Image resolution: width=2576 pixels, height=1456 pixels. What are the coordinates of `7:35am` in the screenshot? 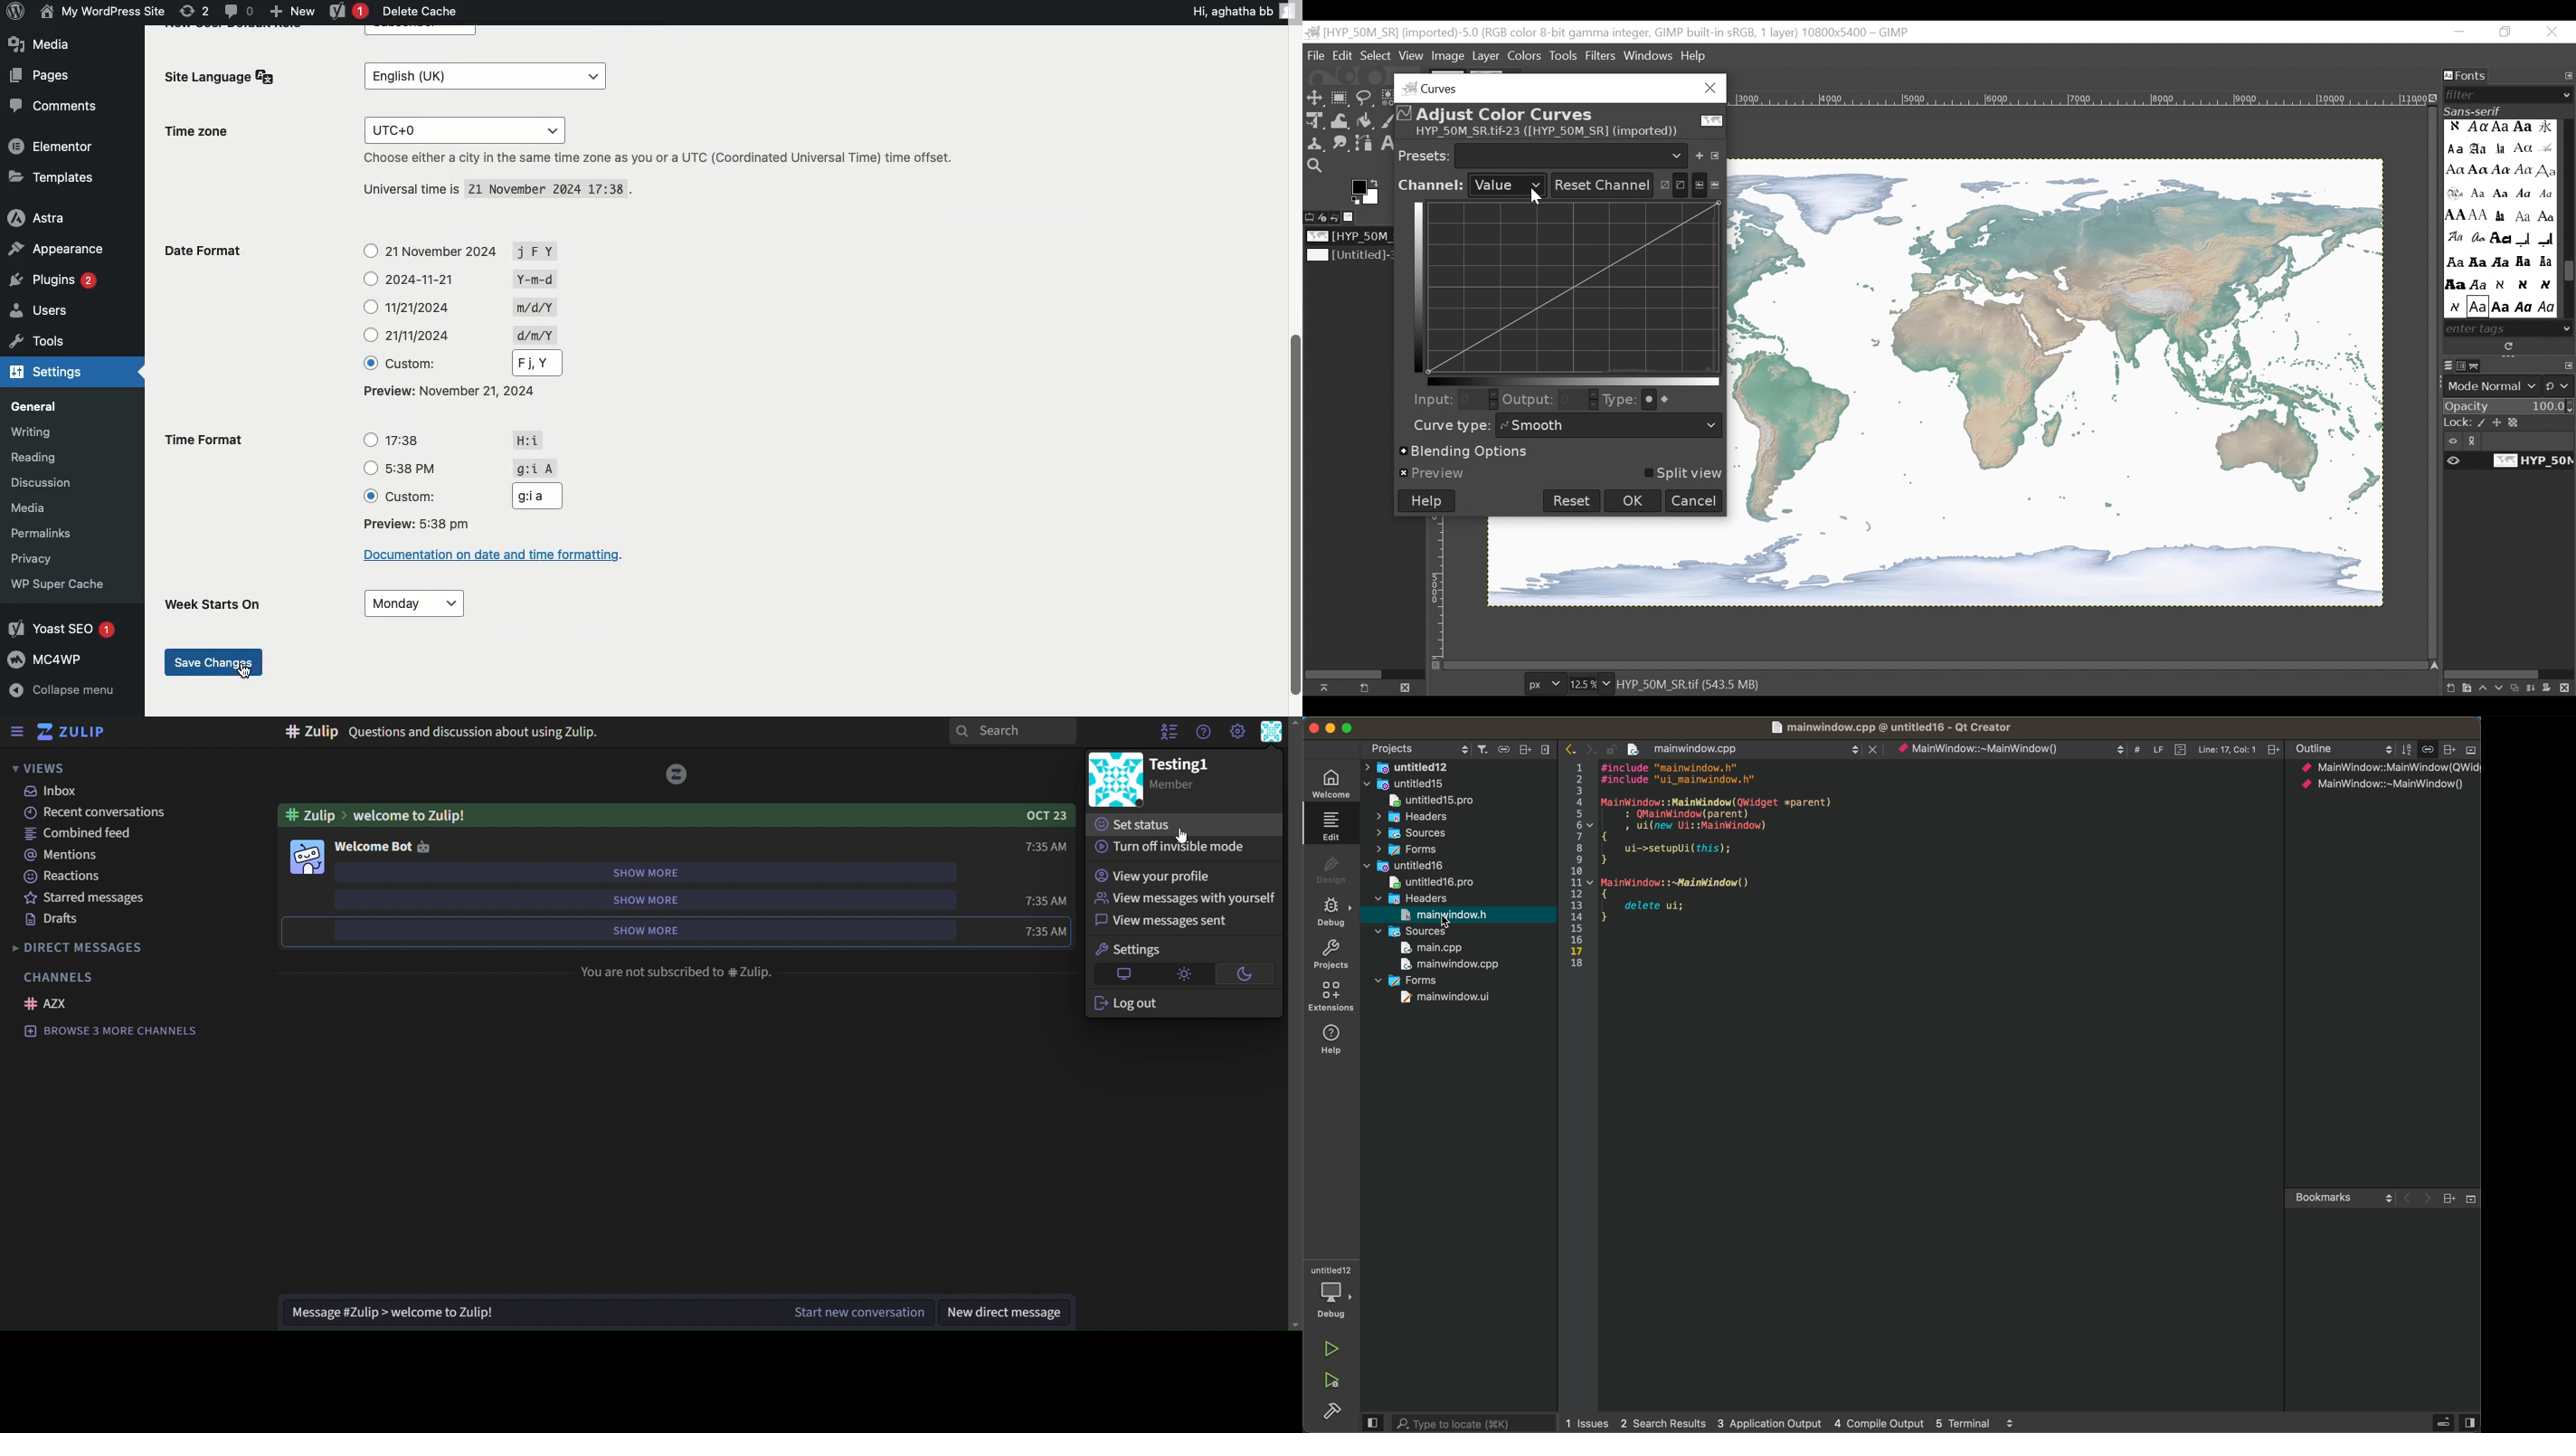 It's located at (1045, 898).